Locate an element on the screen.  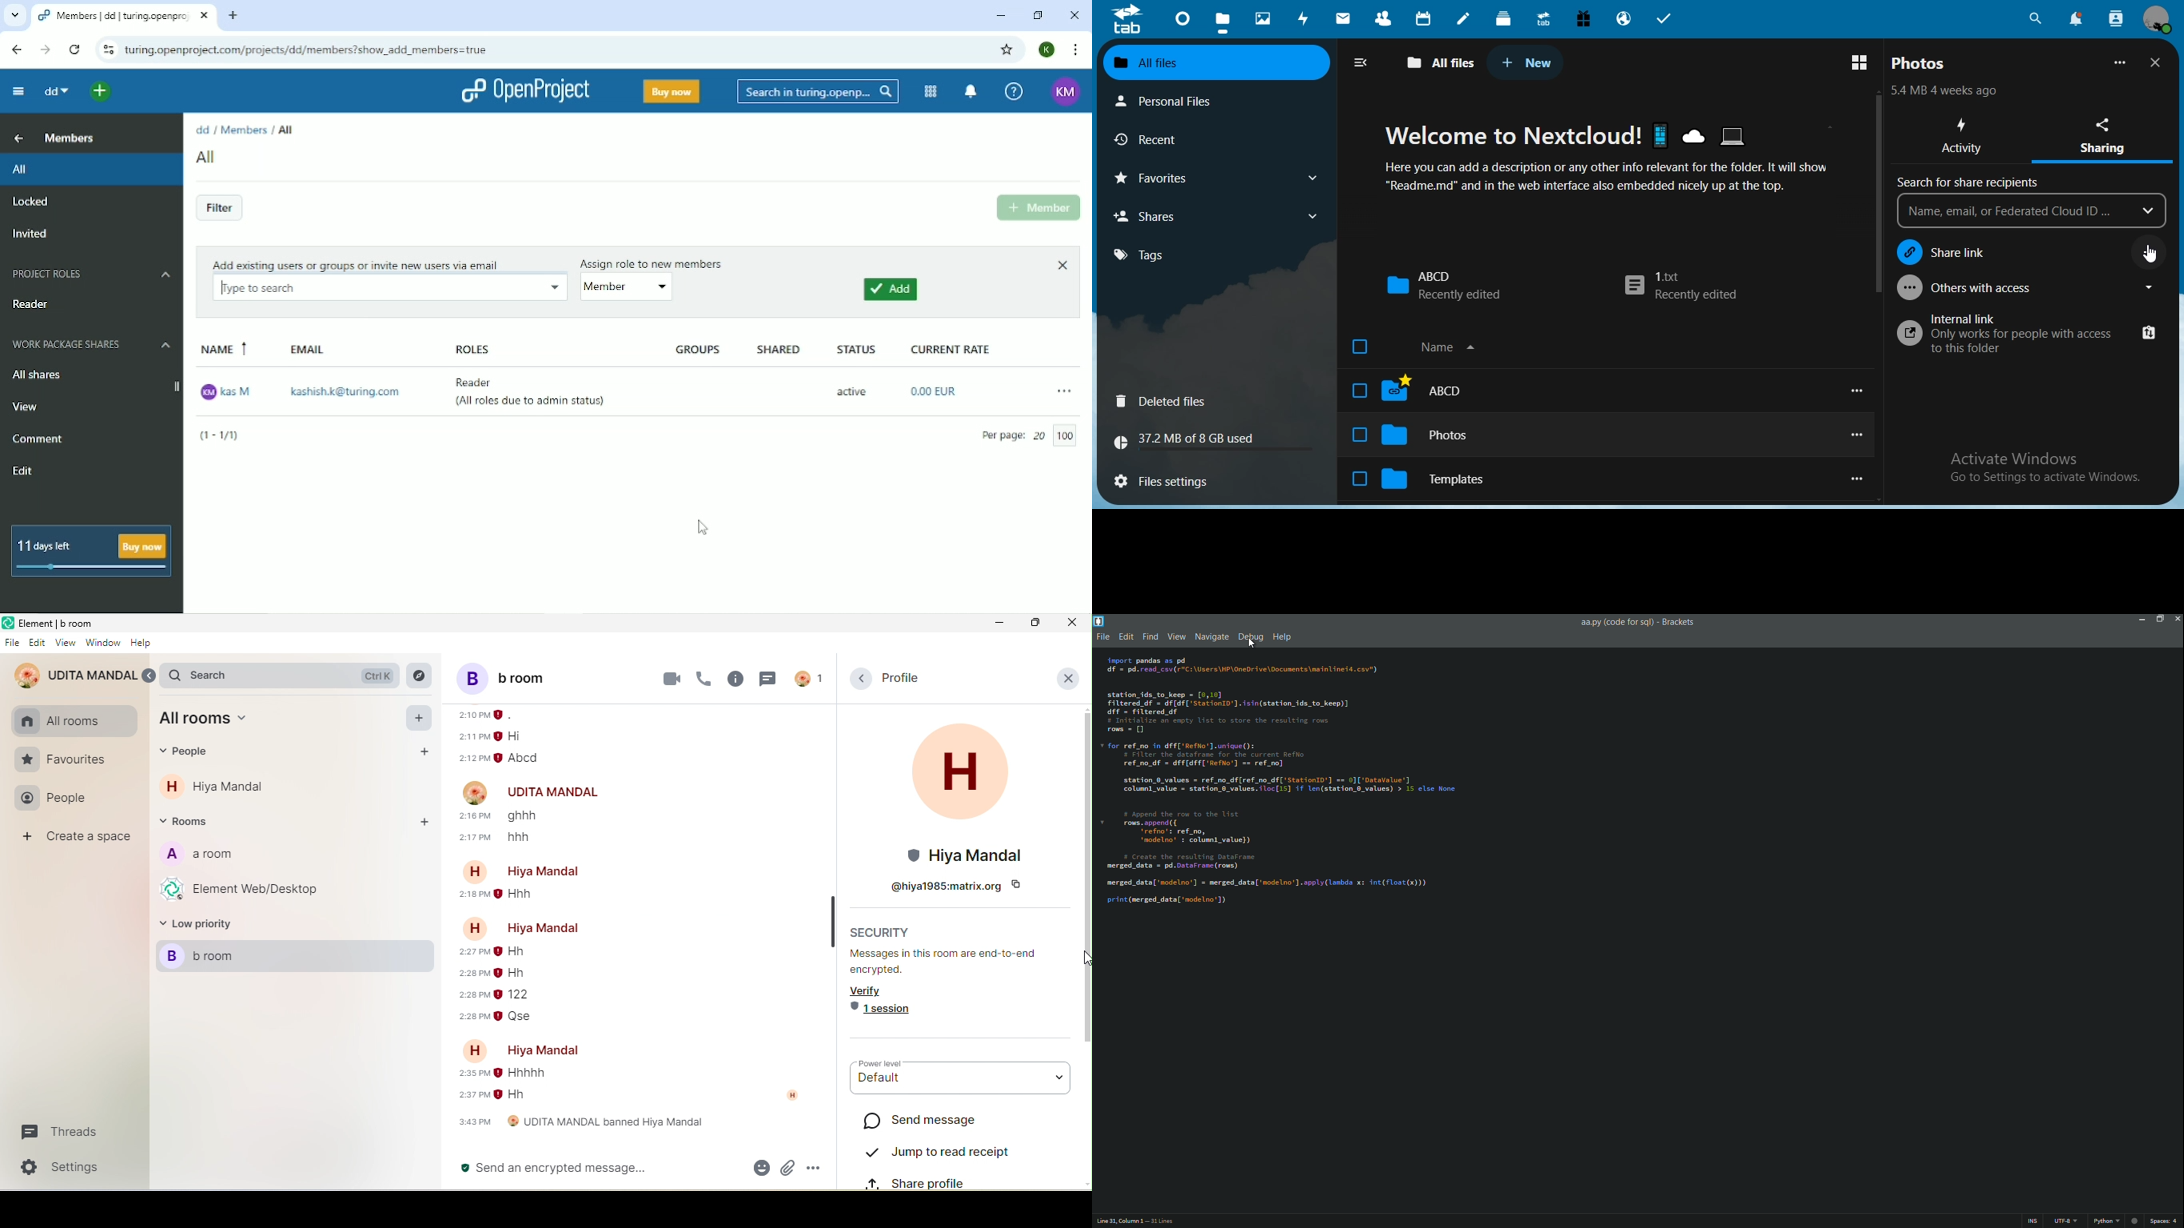
View menu is located at coordinates (1176, 637).